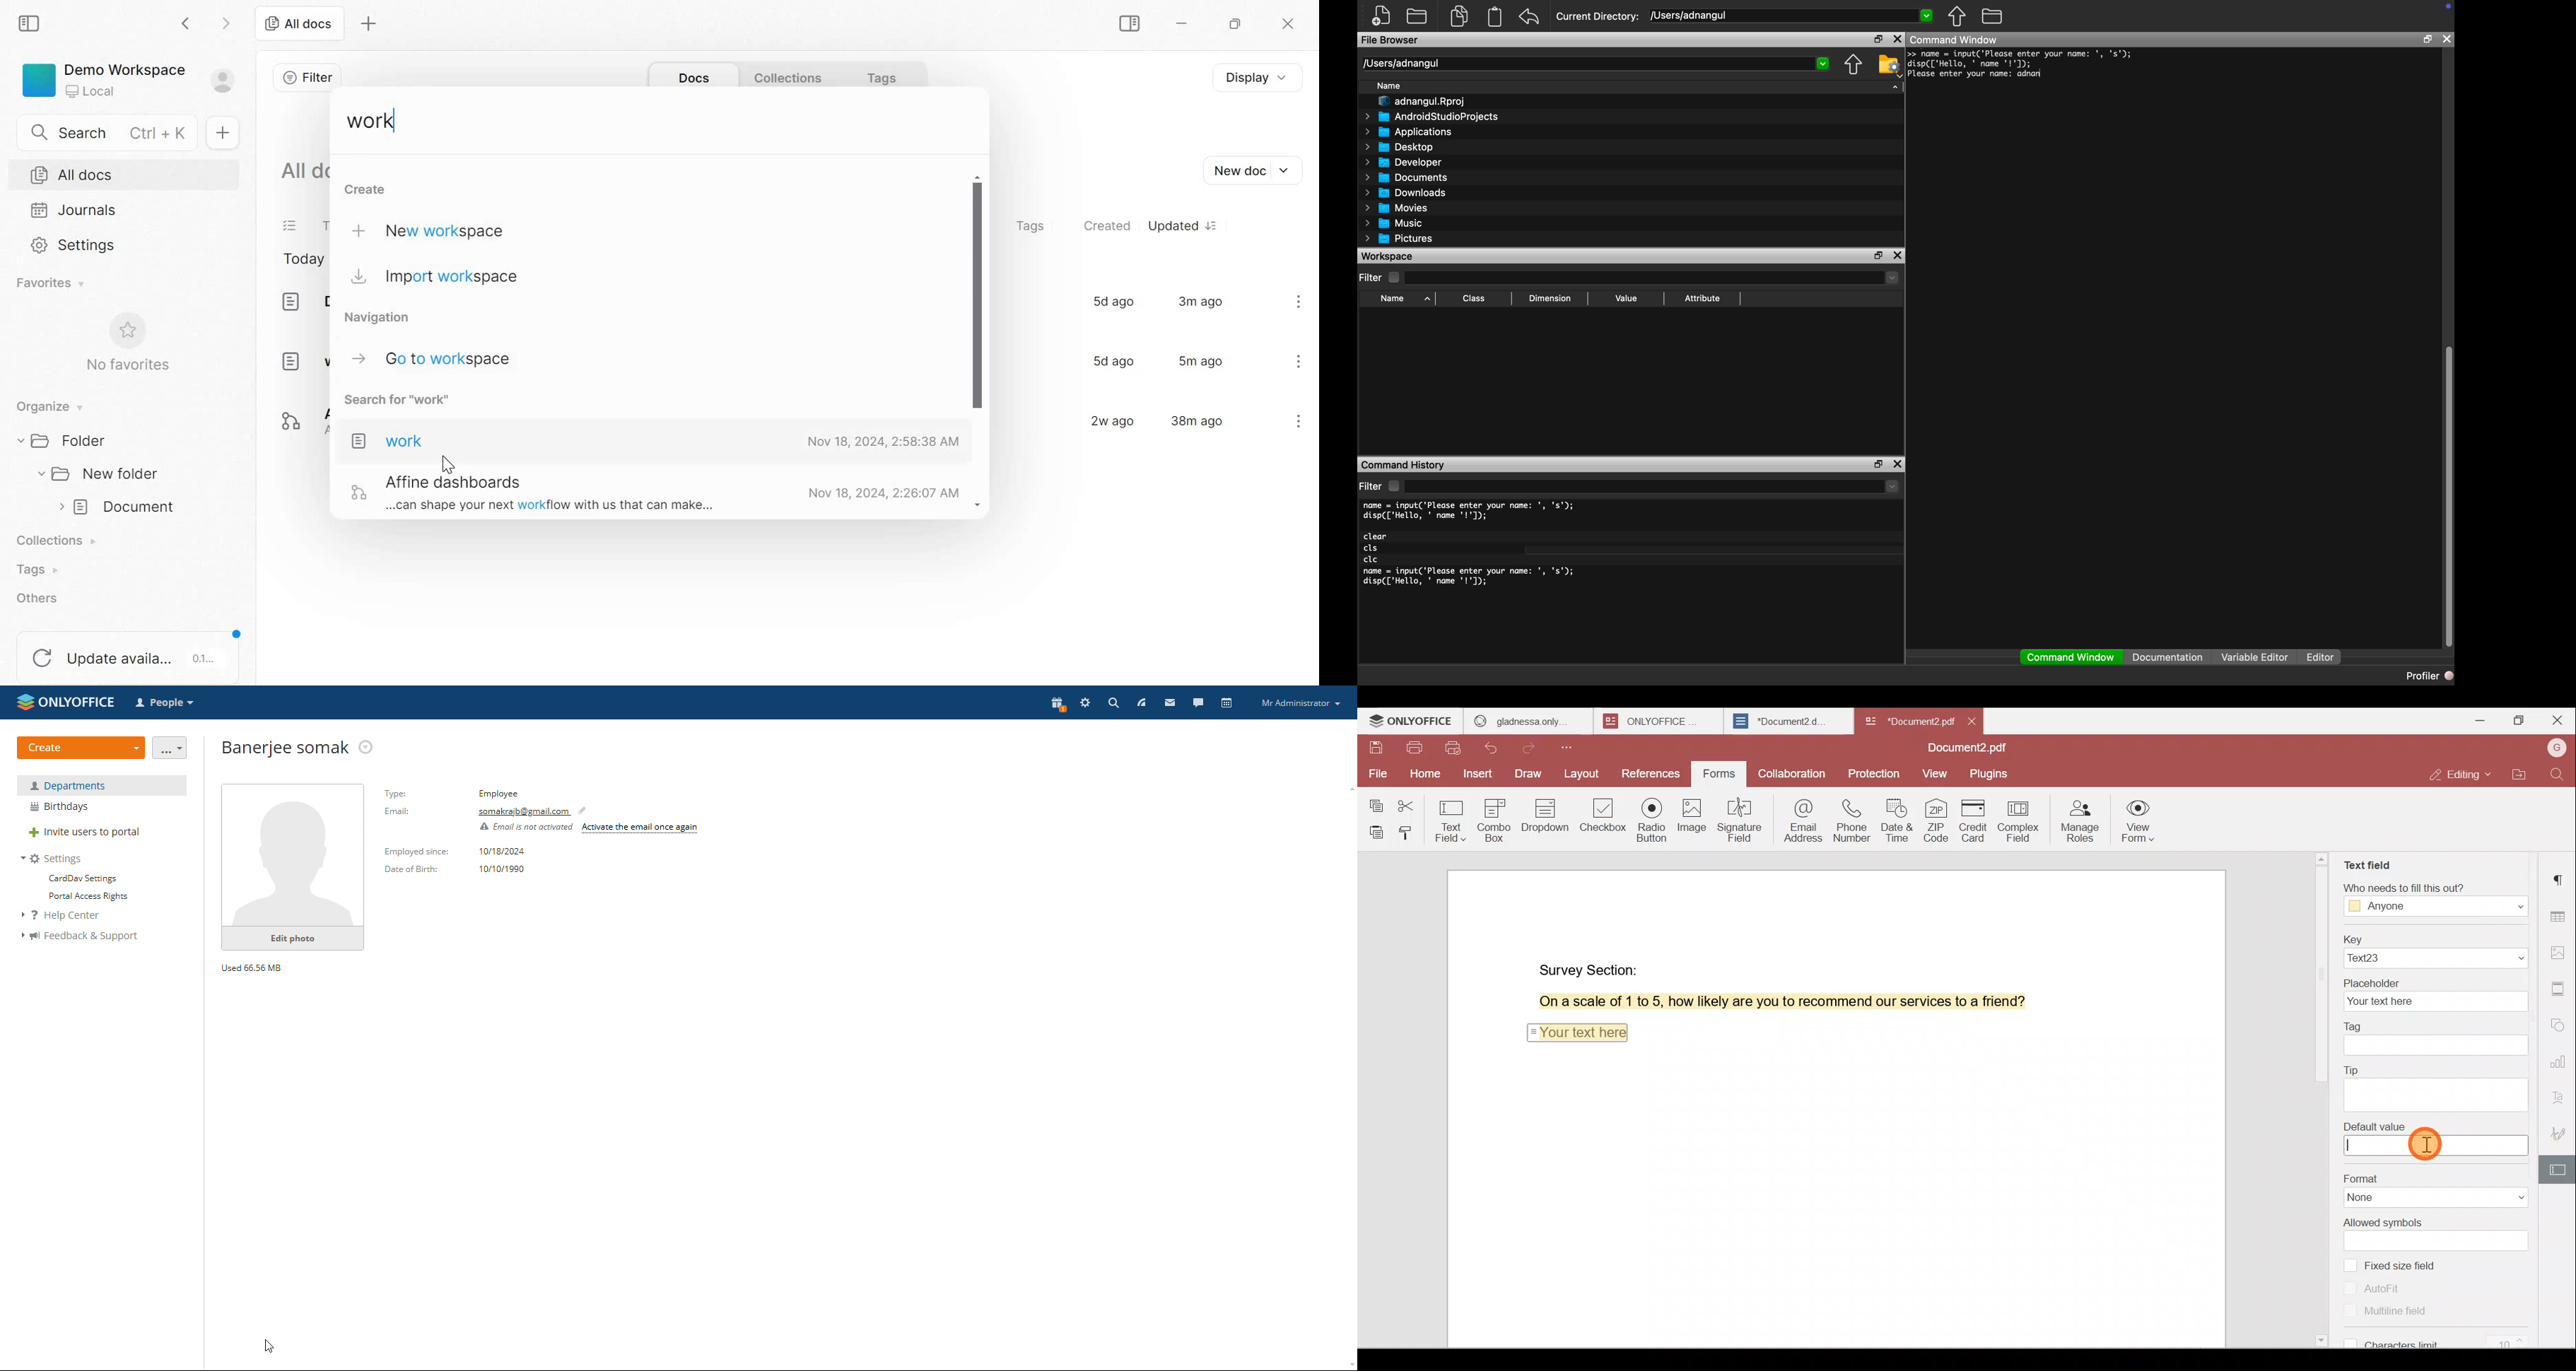  I want to click on scroll bar, so click(978, 345).